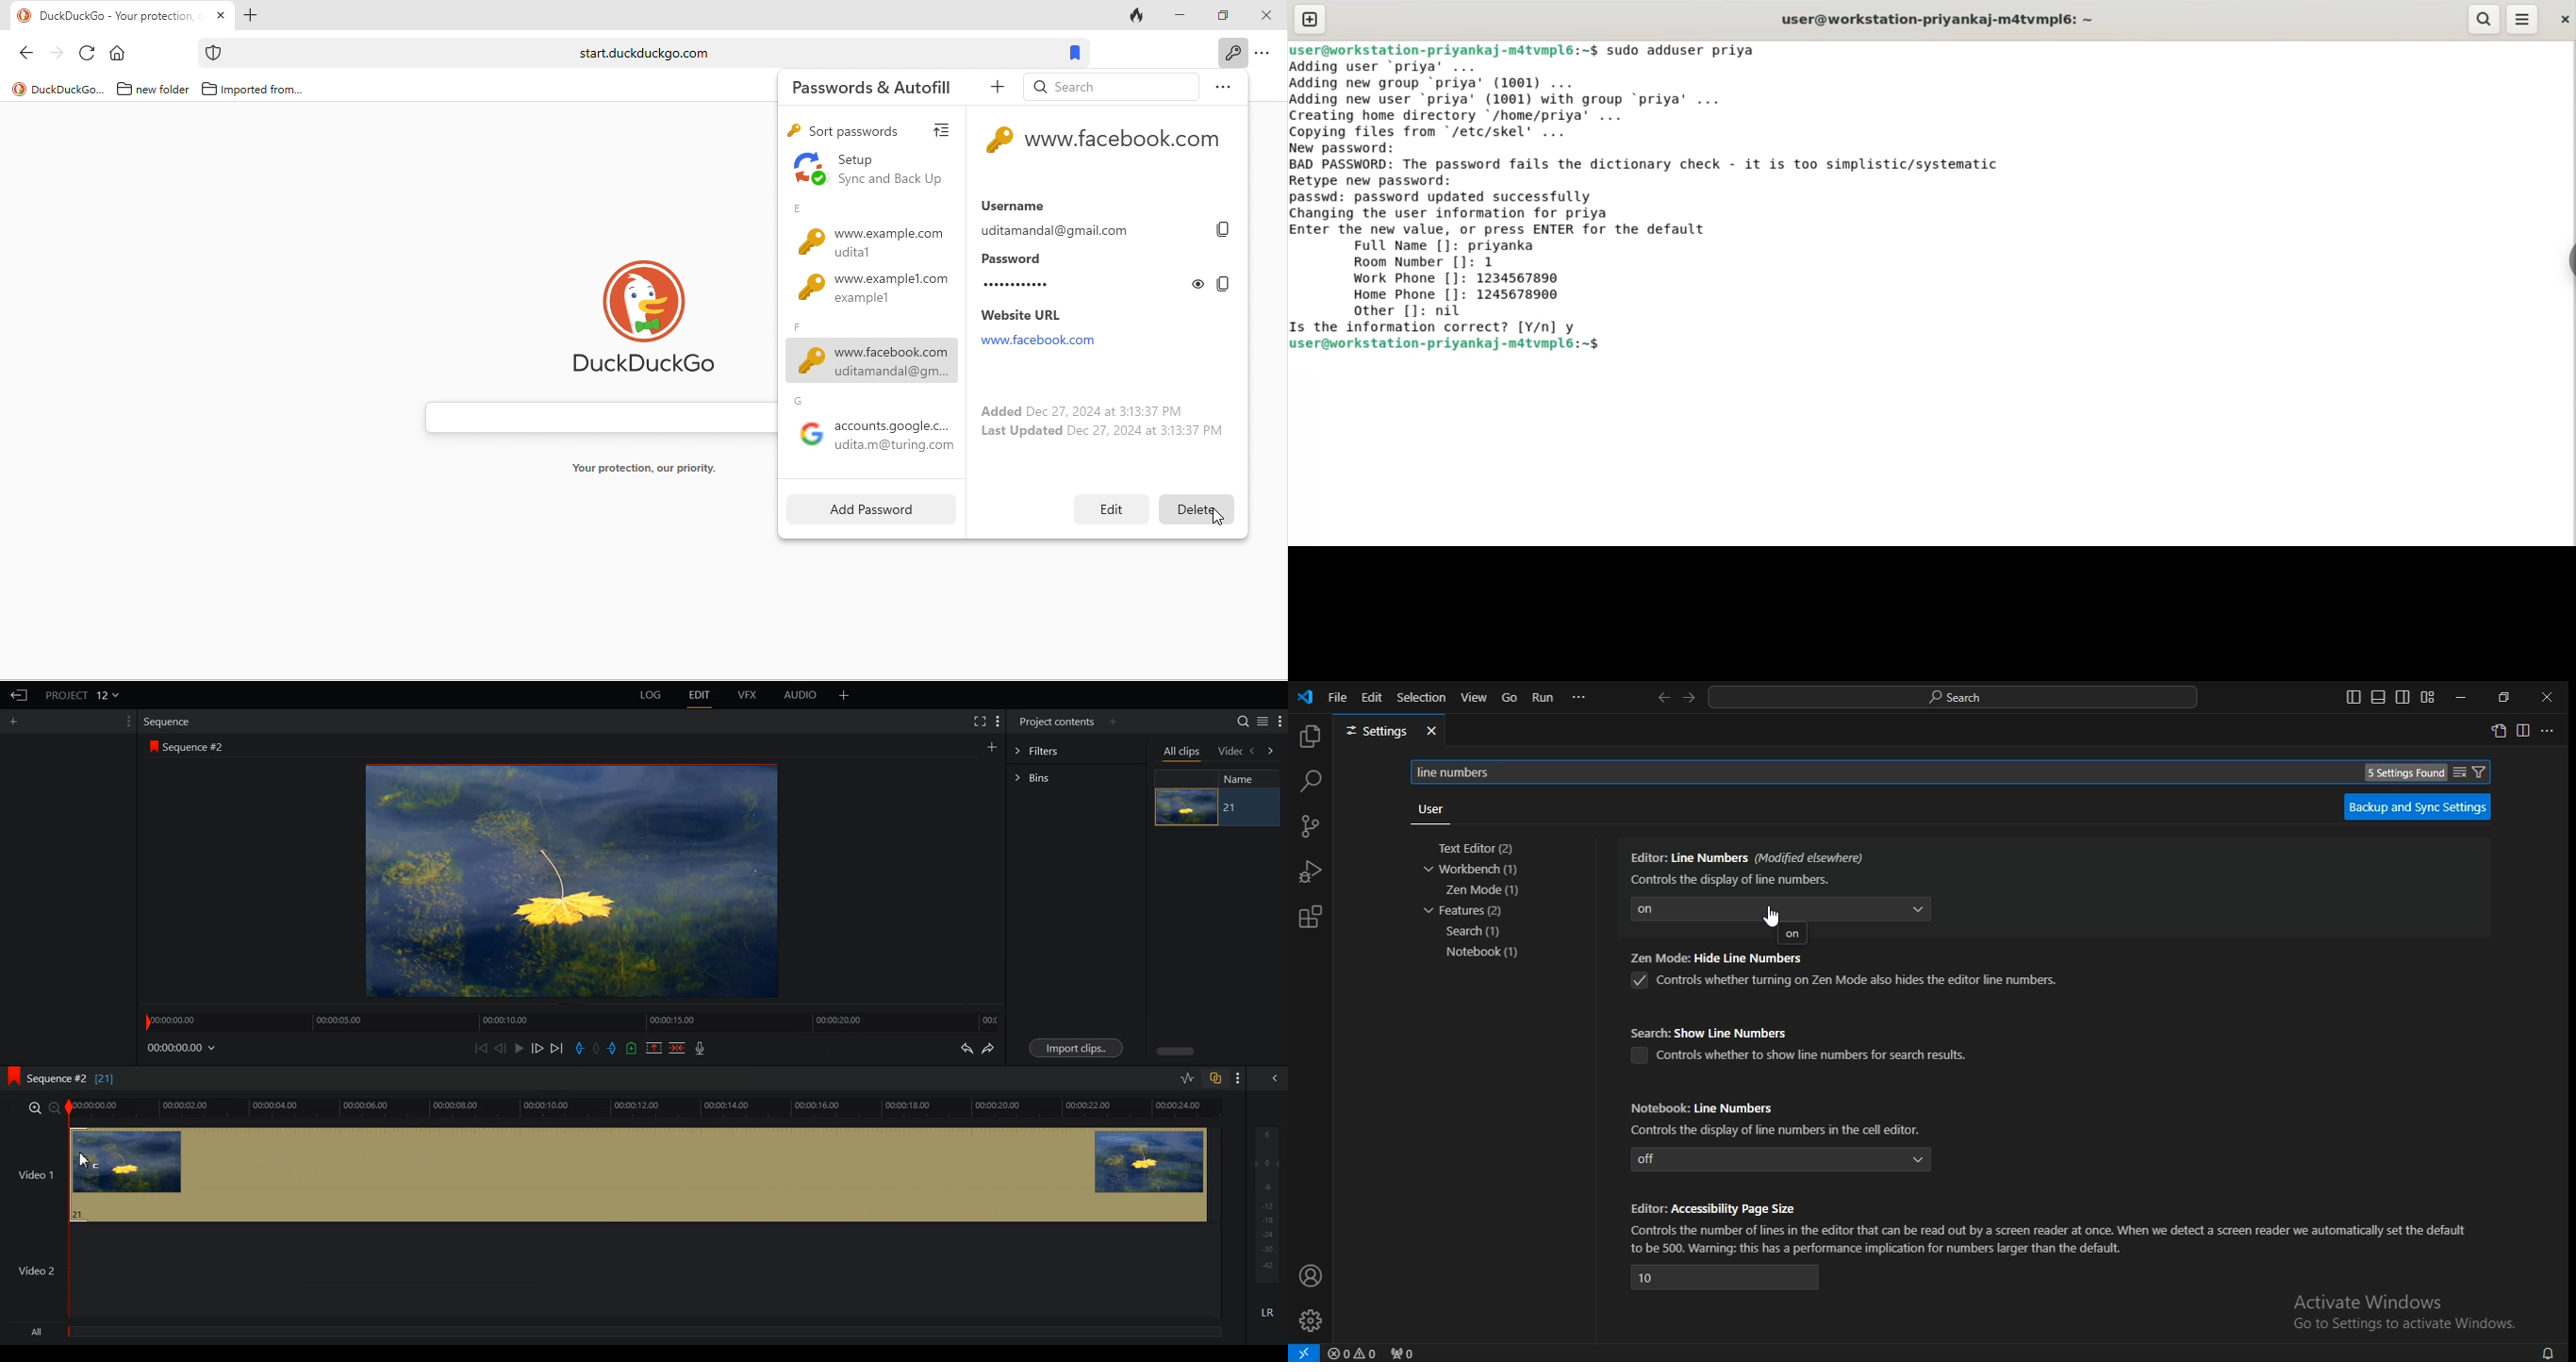 The width and height of the screenshot is (2576, 1372). Describe the element at coordinates (1076, 1047) in the screenshot. I see `Import Clips` at that location.